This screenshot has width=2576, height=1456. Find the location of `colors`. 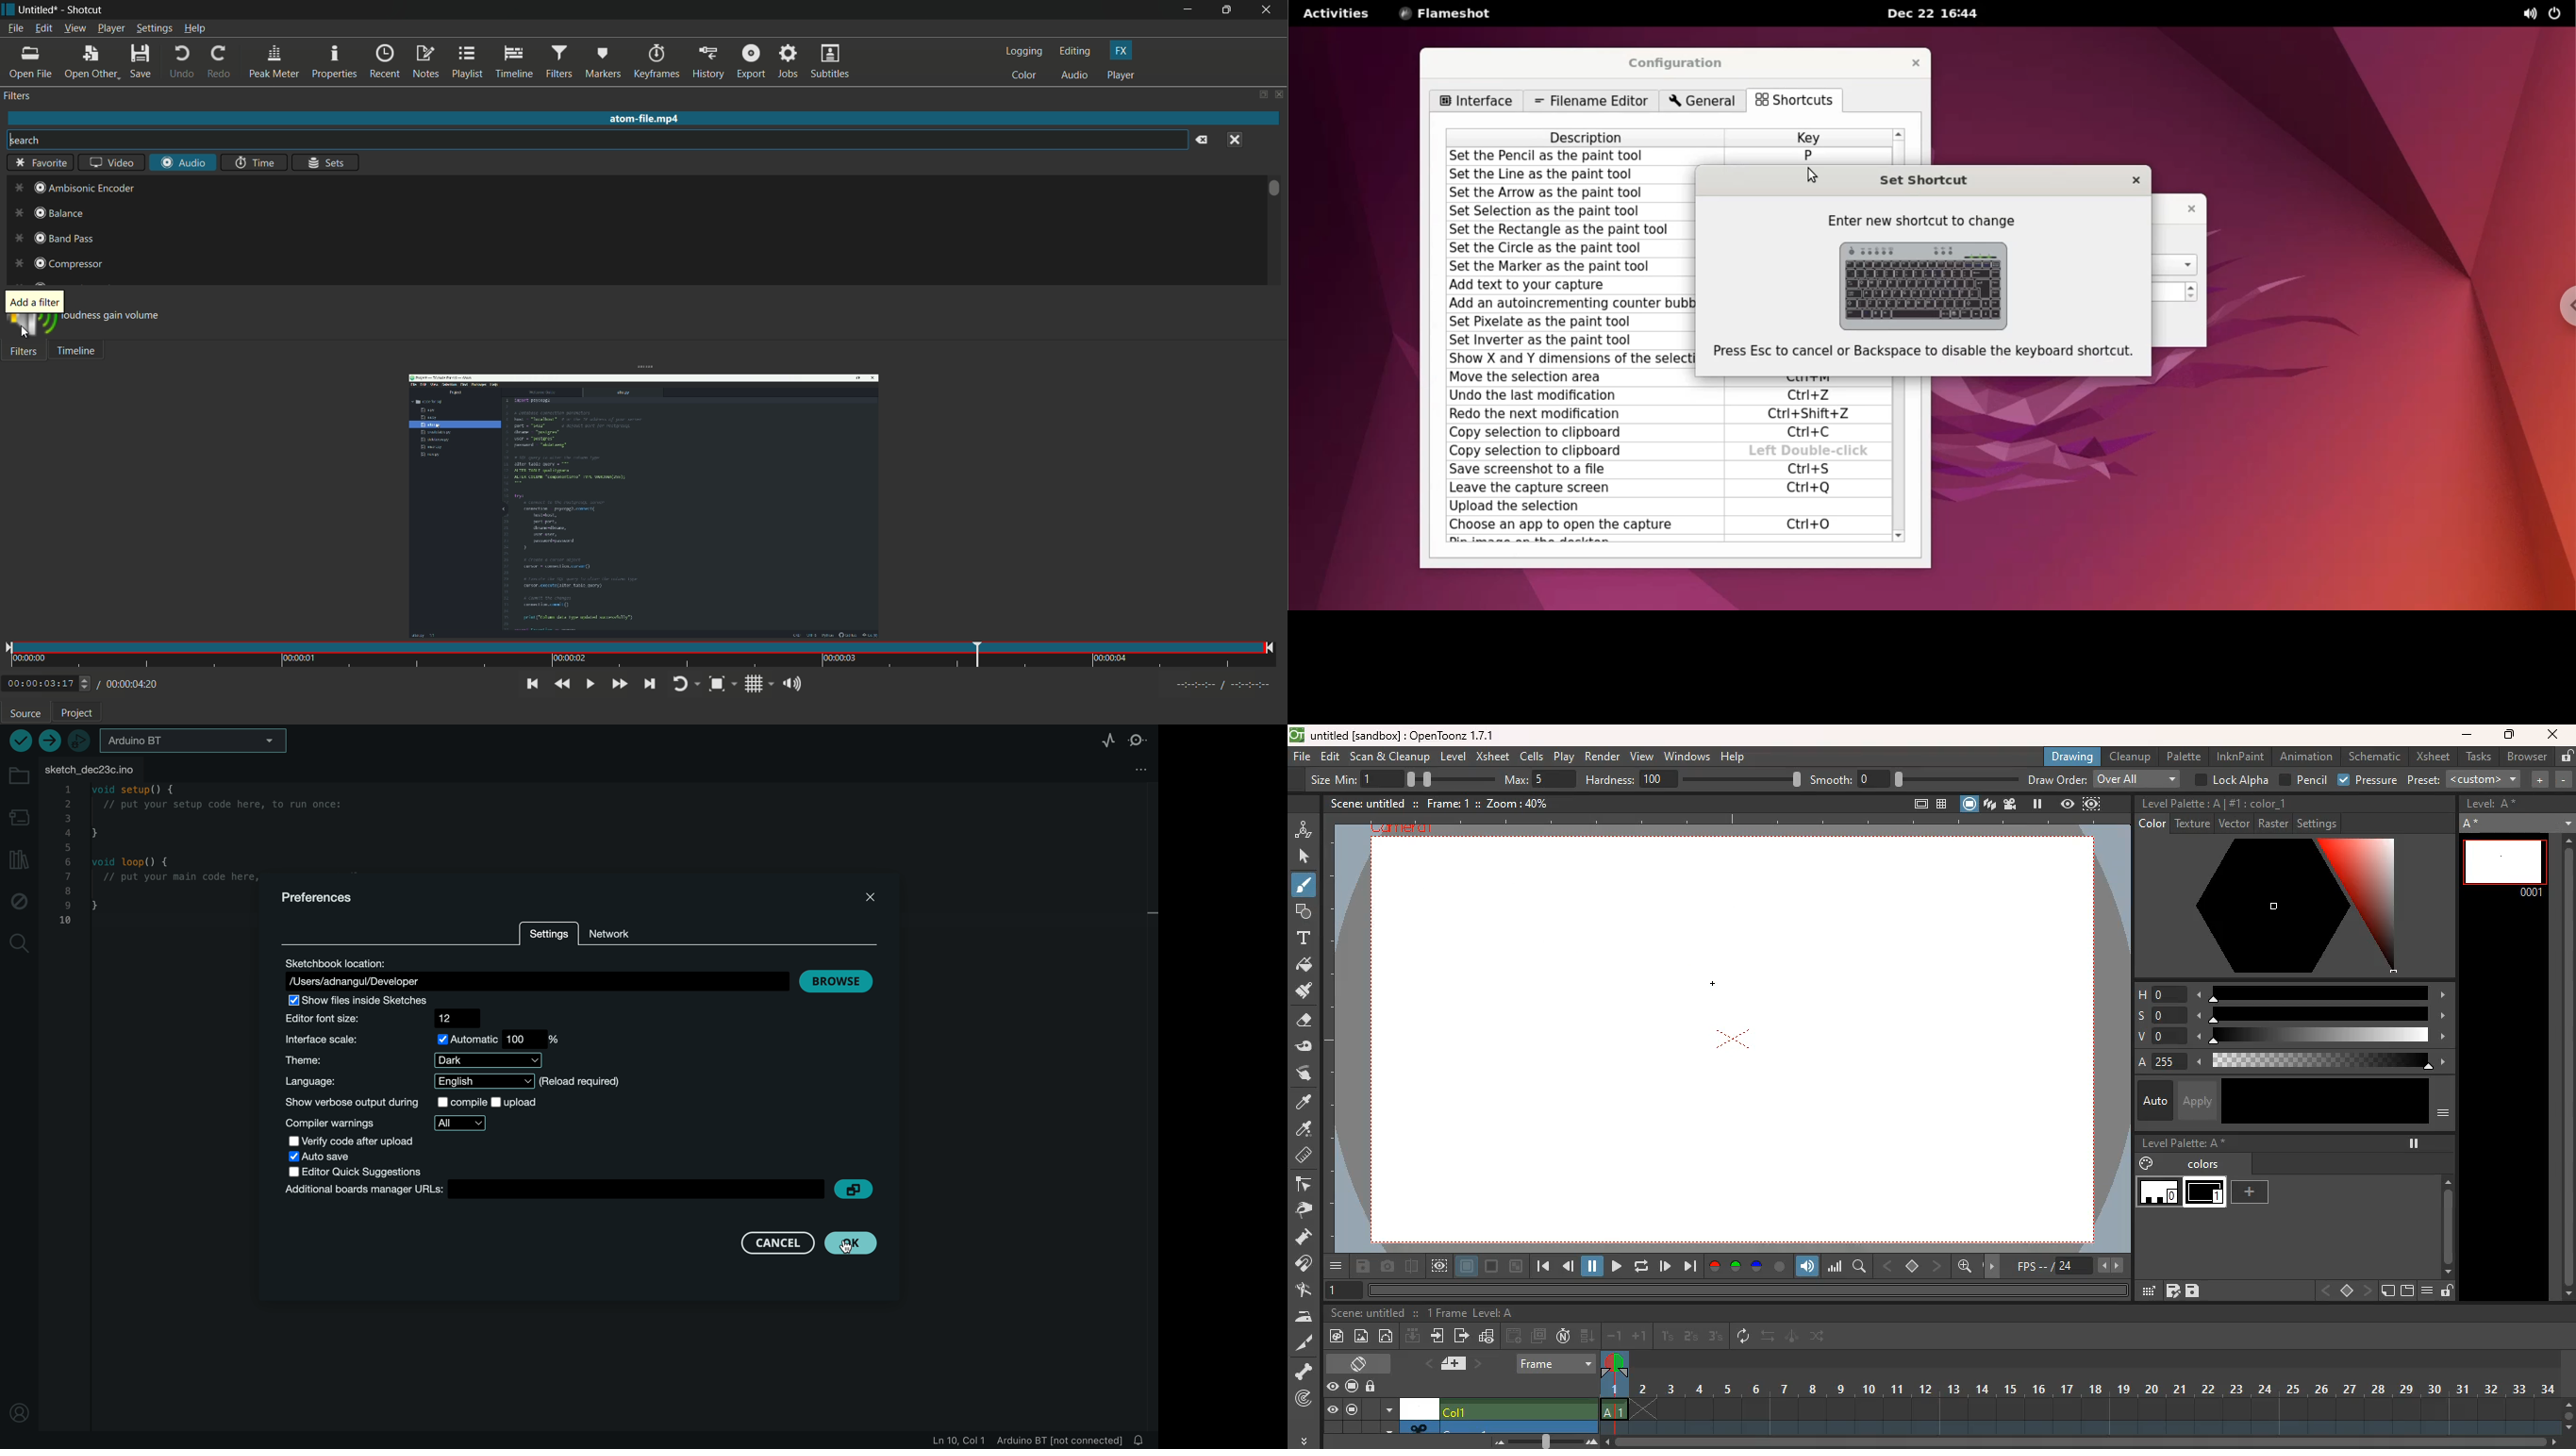

colors is located at coordinates (2204, 1166).